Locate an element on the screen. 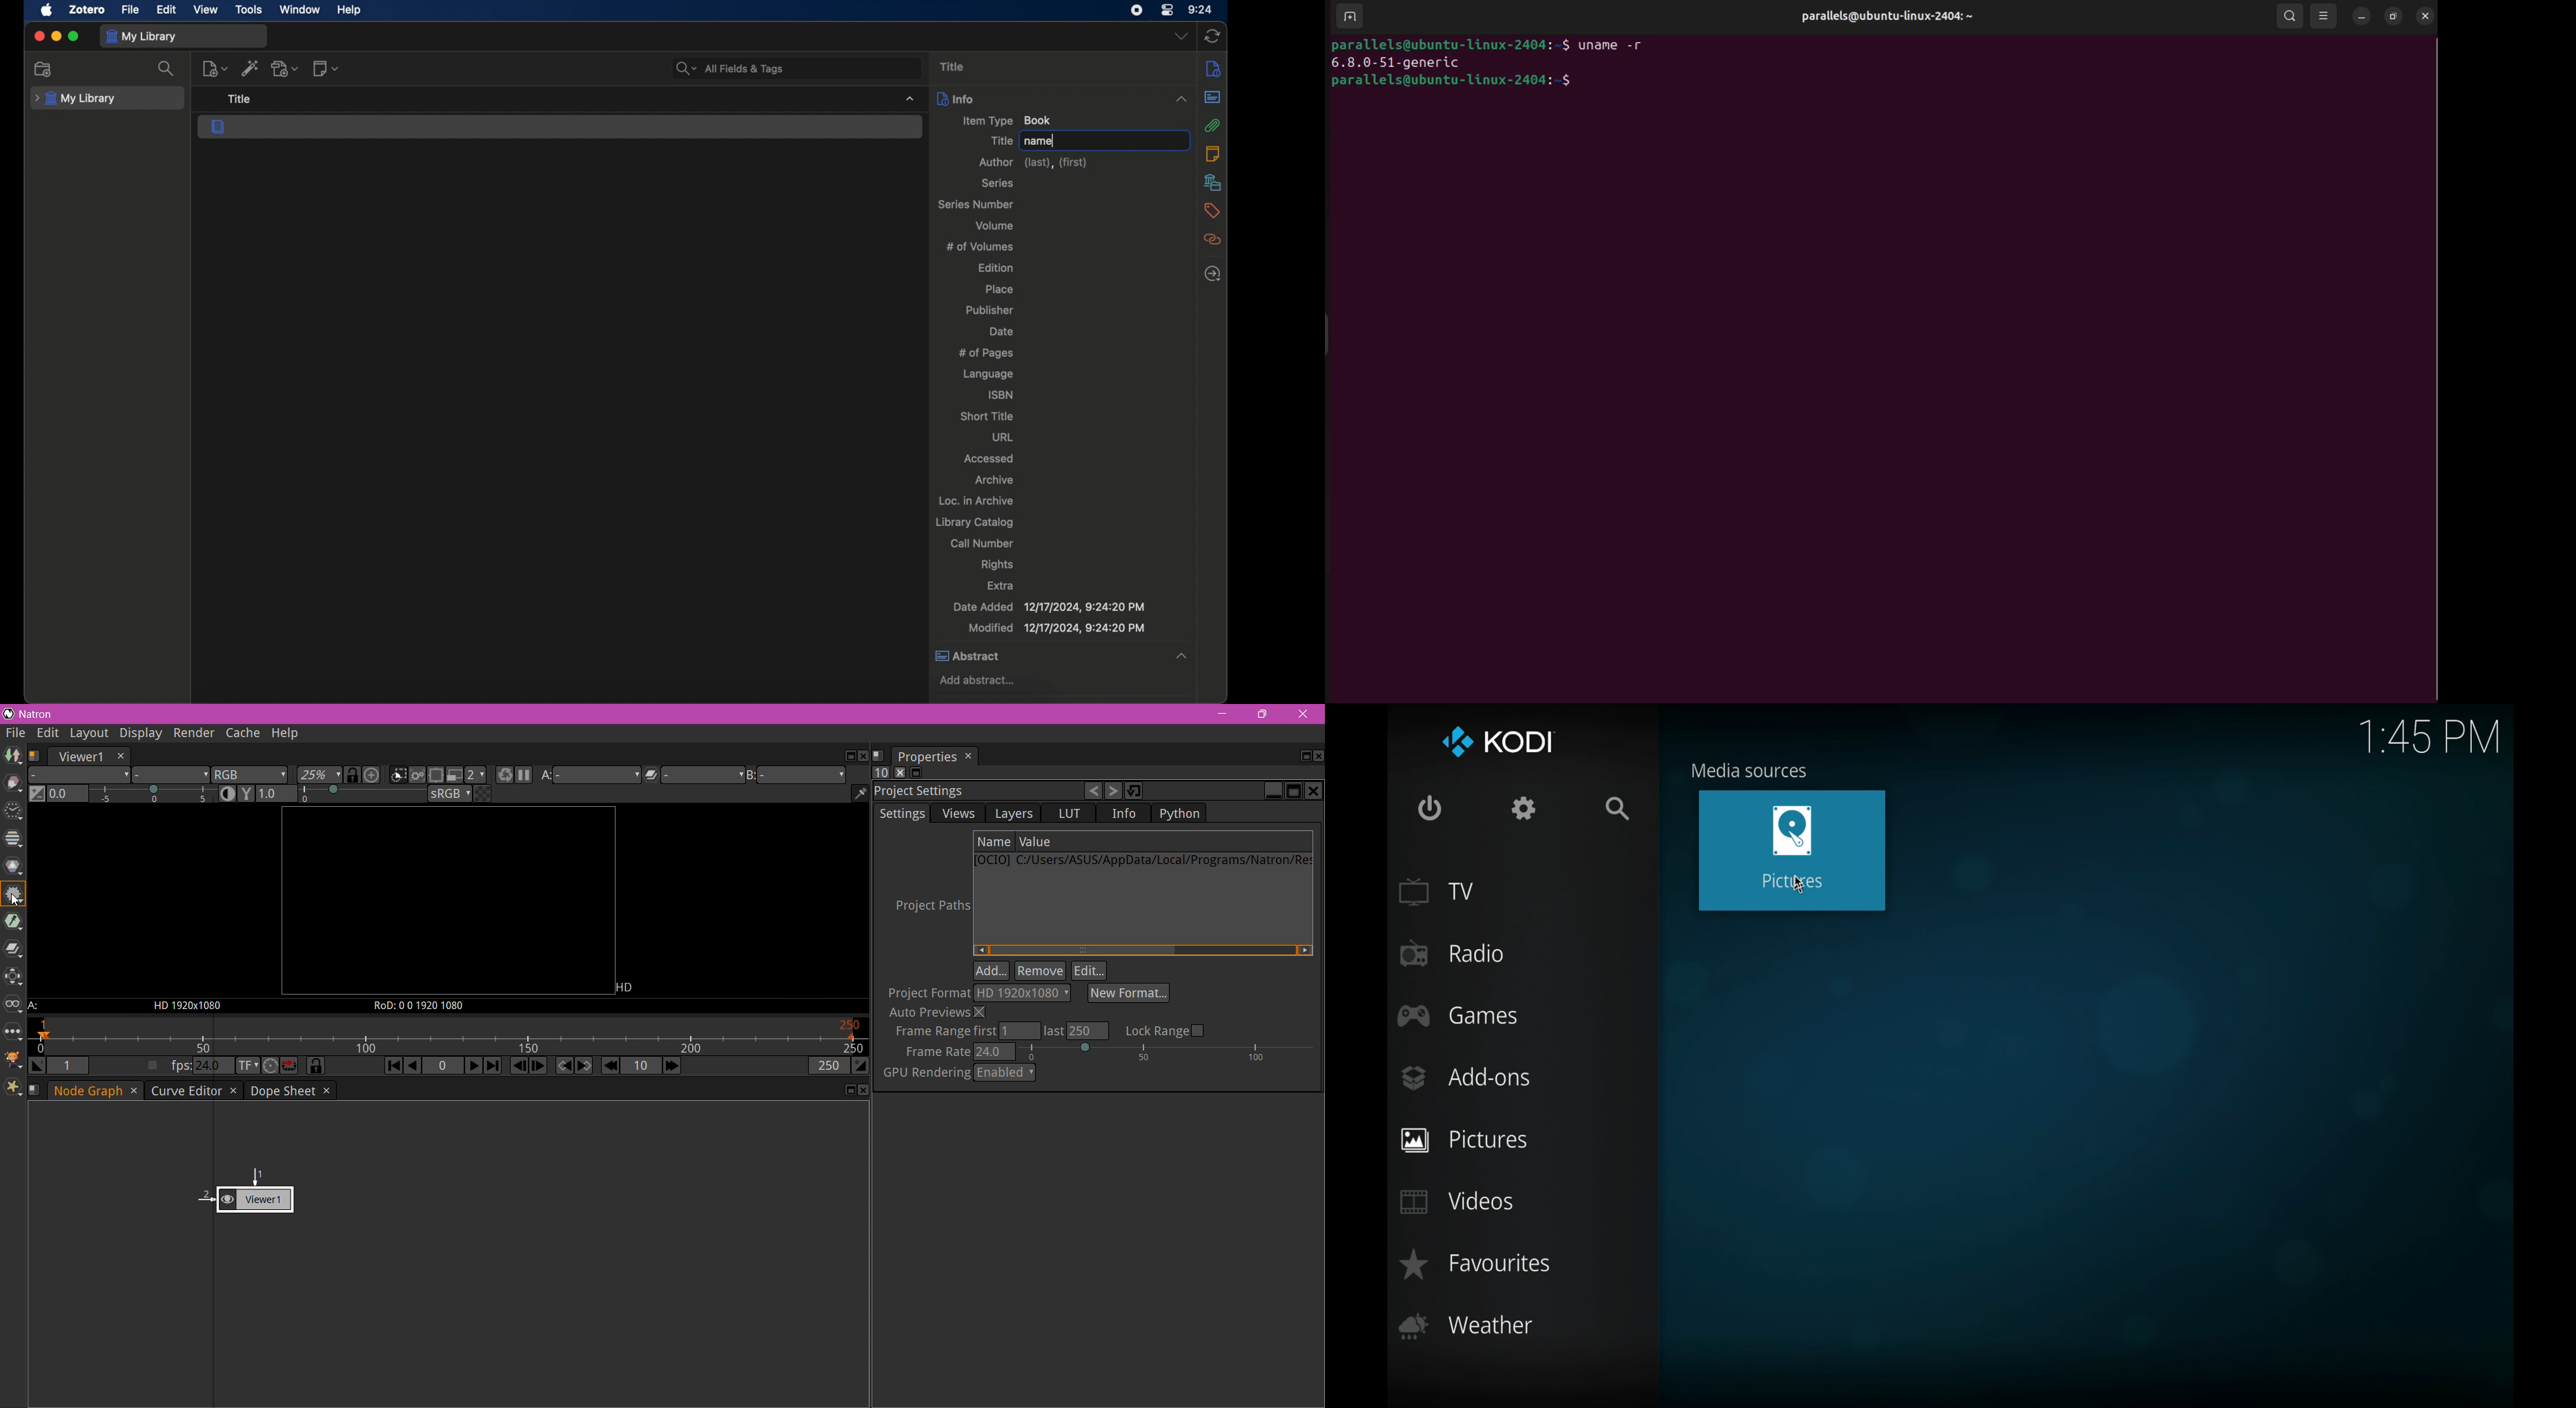 This screenshot has width=2576, height=1428. search is located at coordinates (2288, 17).